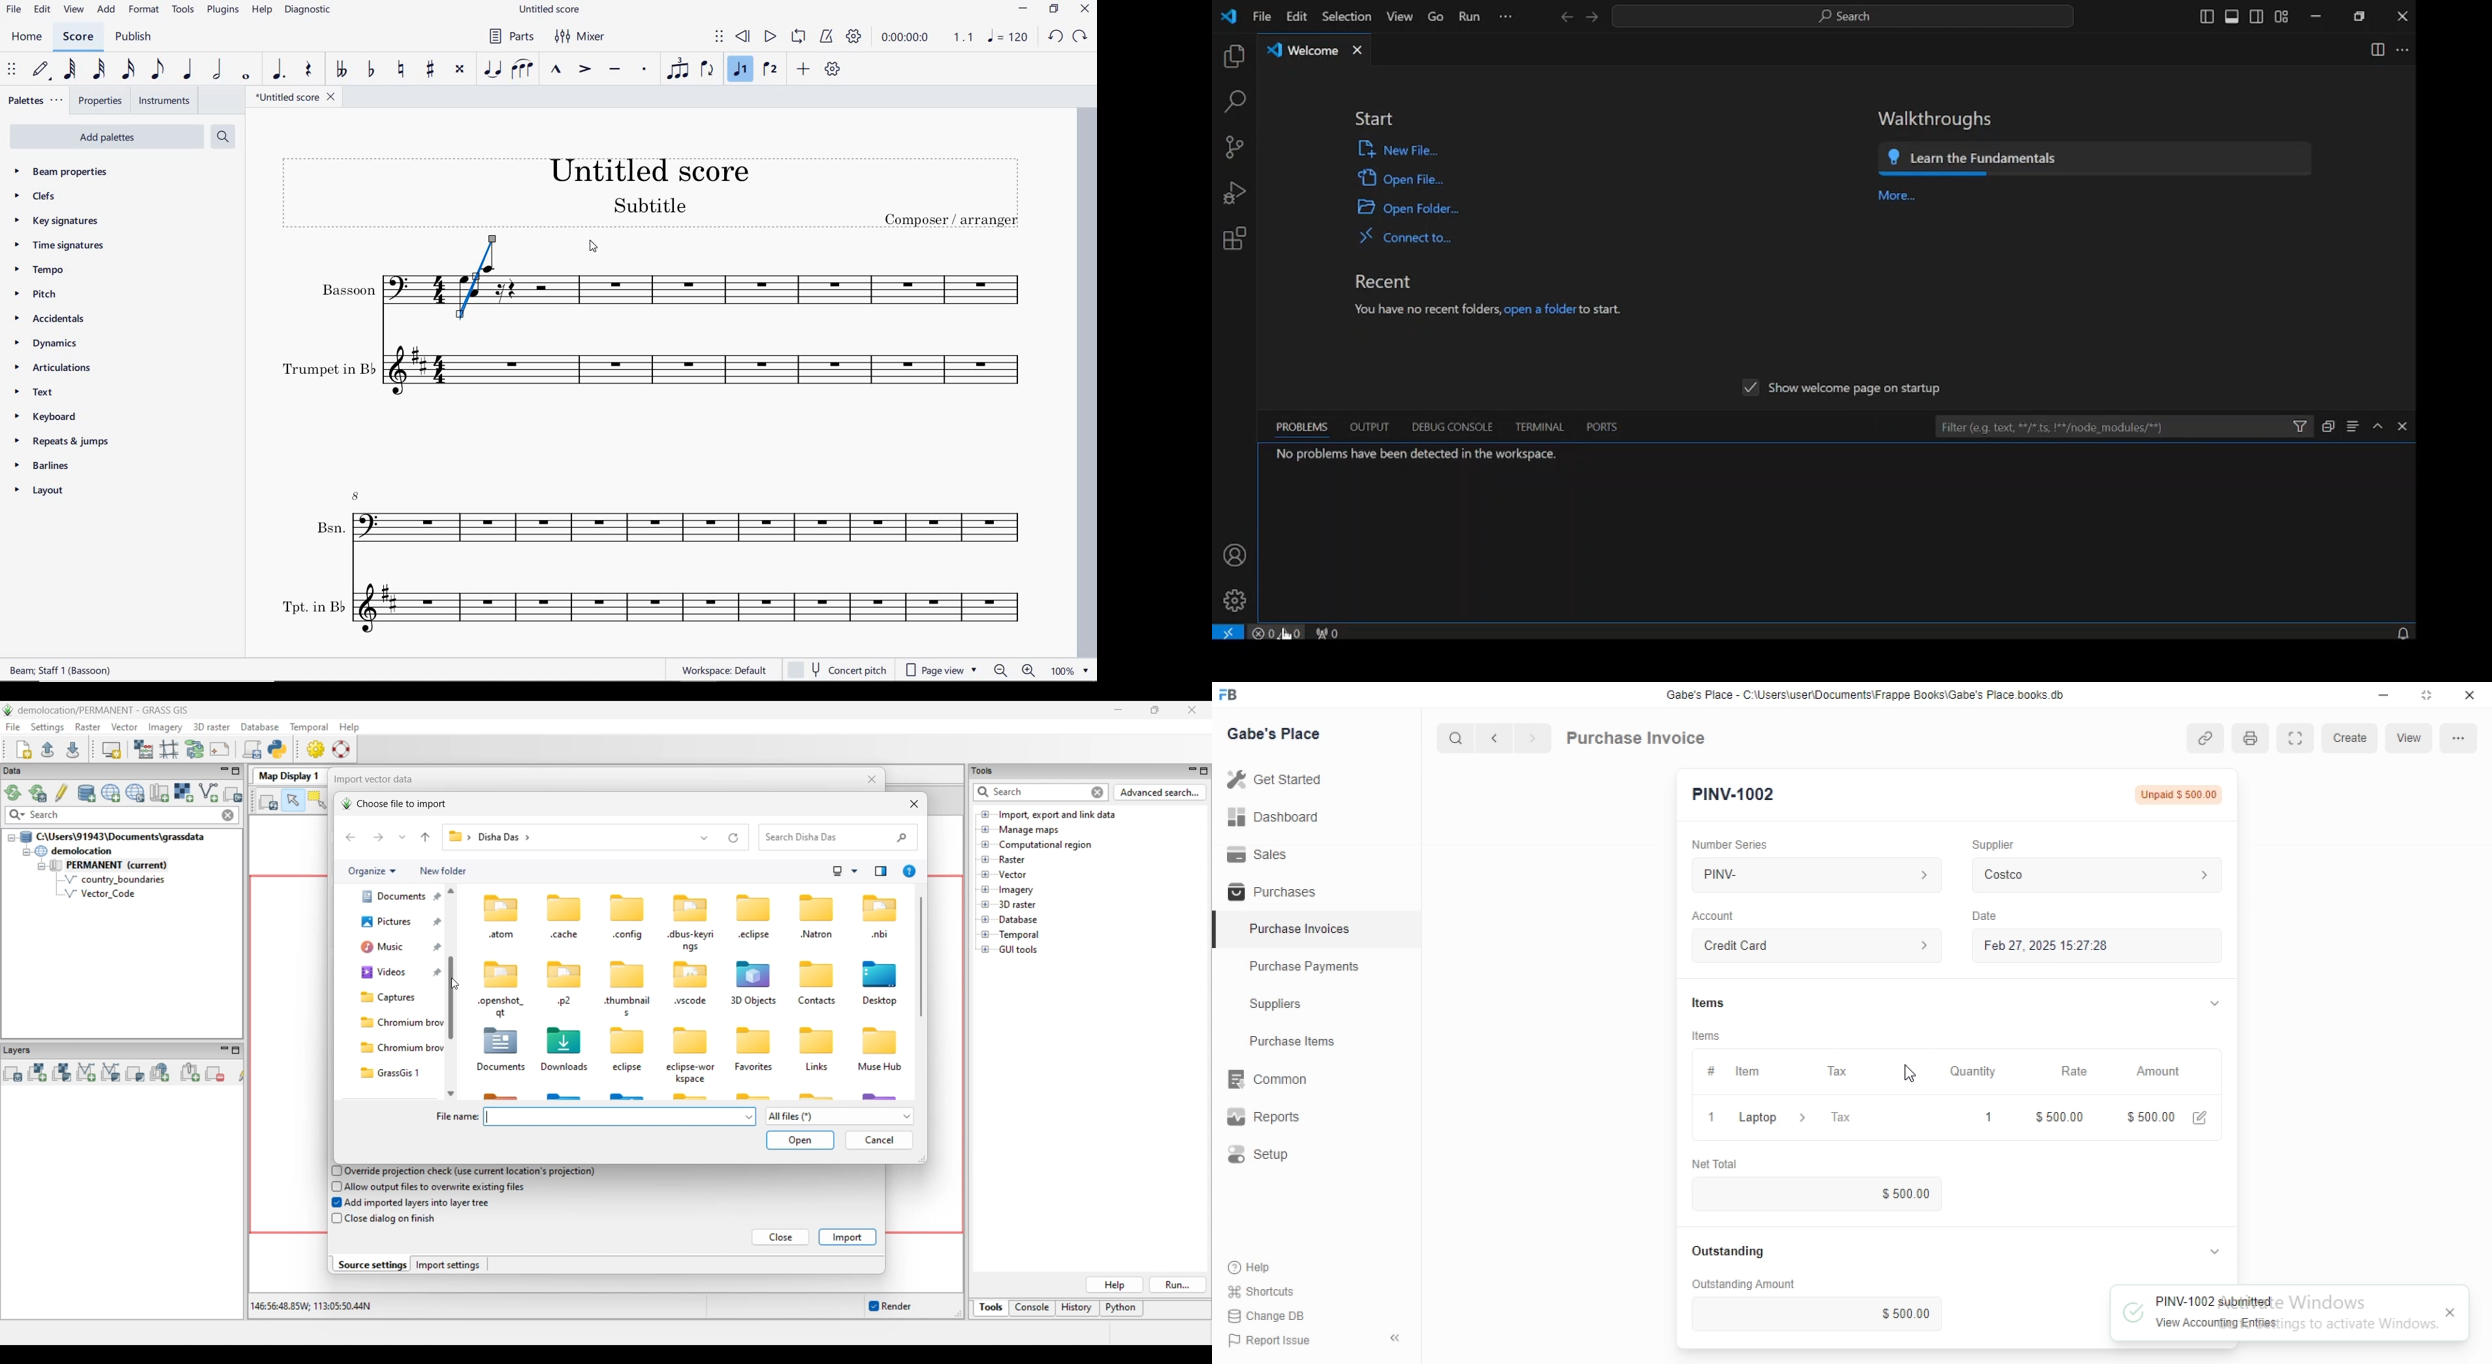  What do you see at coordinates (2053, 1117) in the screenshot?
I see `$ 500.00` at bounding box center [2053, 1117].